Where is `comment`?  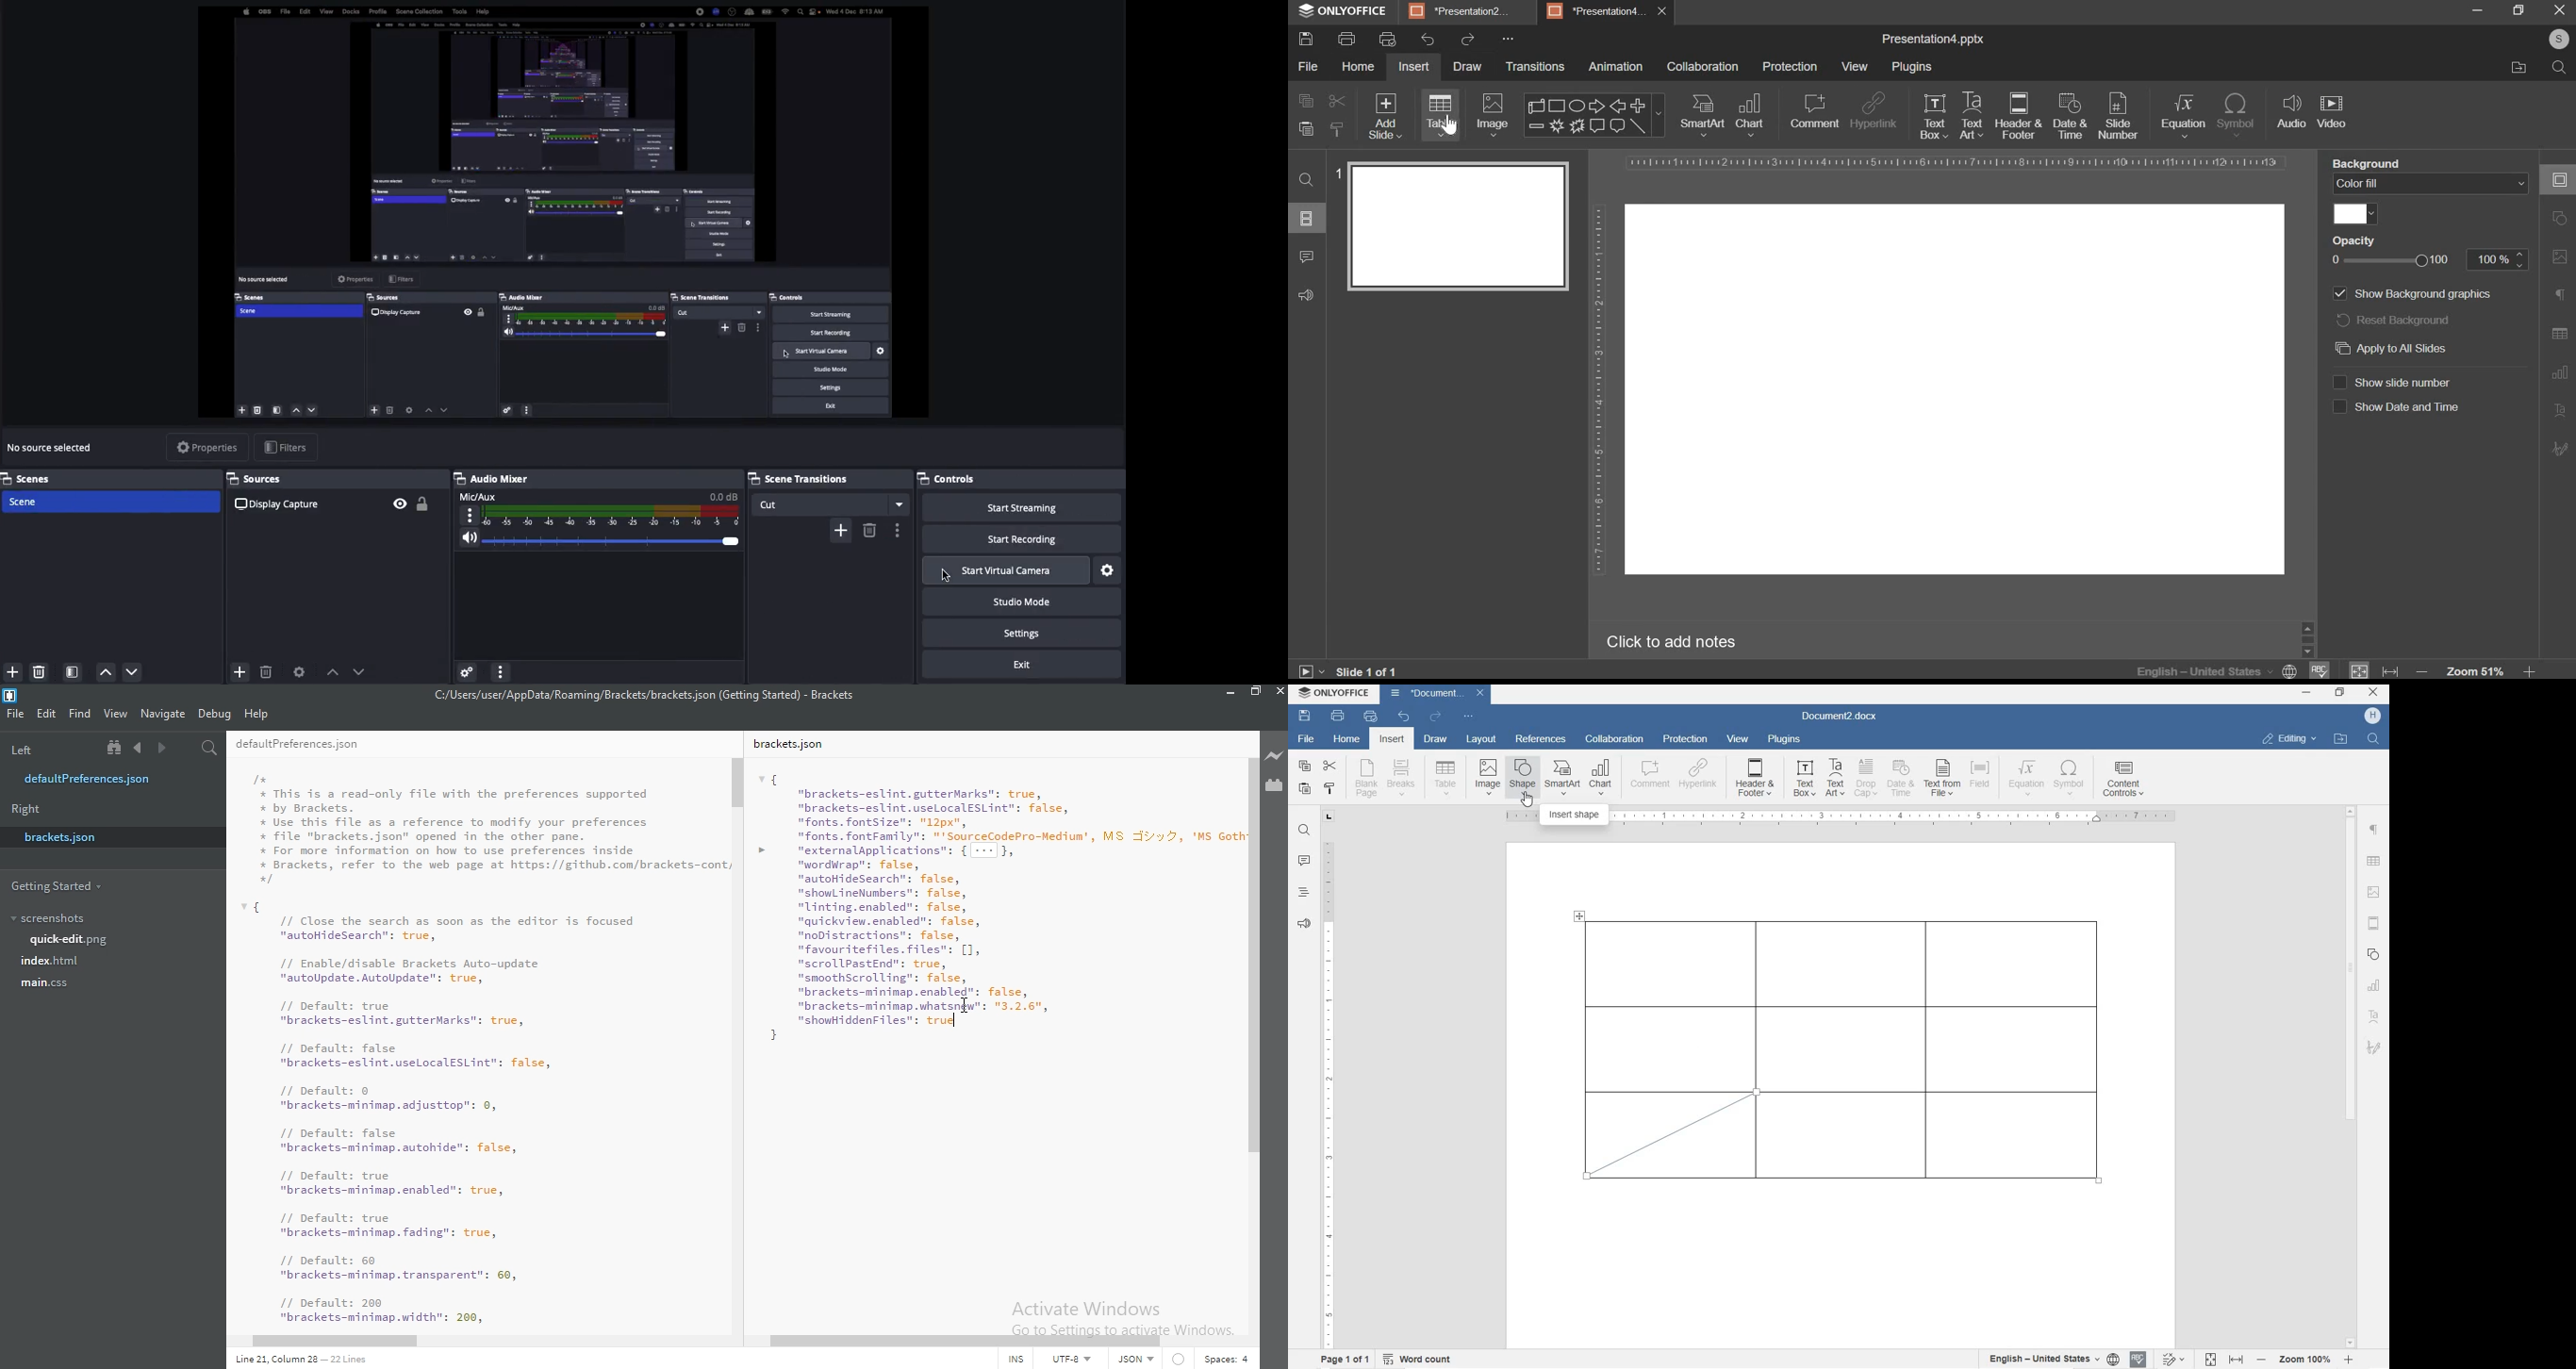 comment is located at coordinates (1304, 862).